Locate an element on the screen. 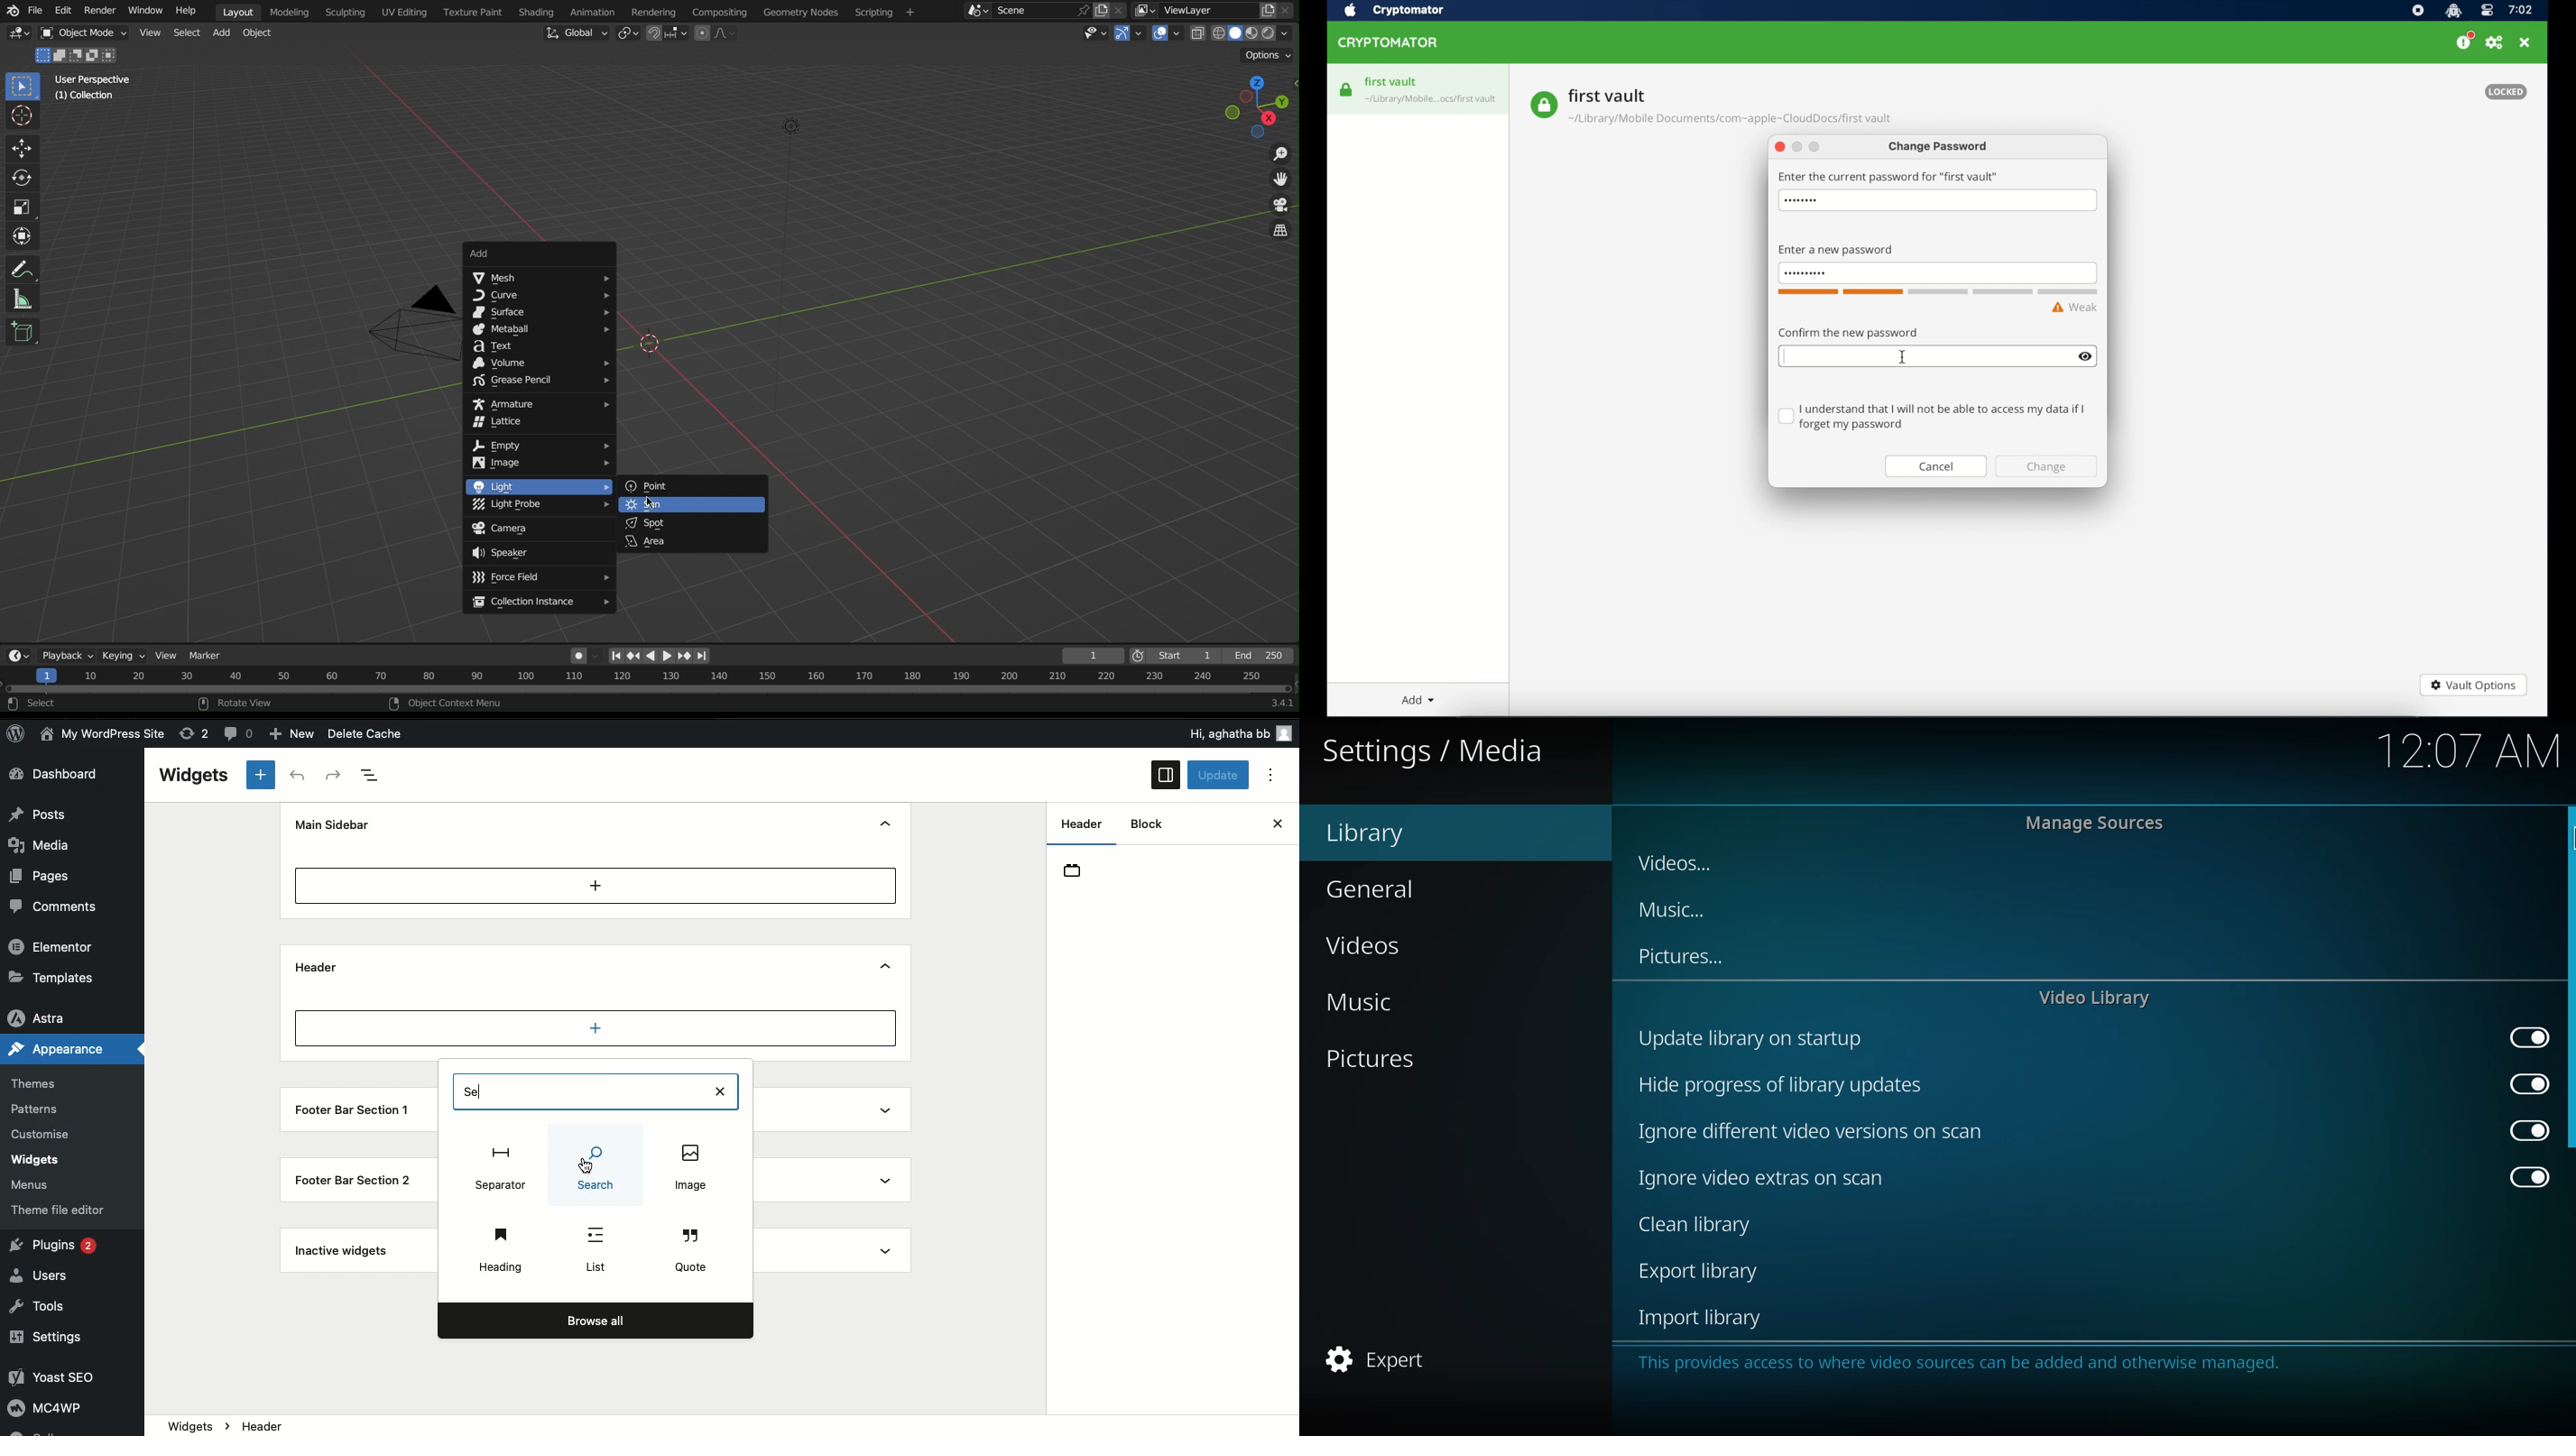 The width and height of the screenshot is (2576, 1456).  is located at coordinates (241, 736).